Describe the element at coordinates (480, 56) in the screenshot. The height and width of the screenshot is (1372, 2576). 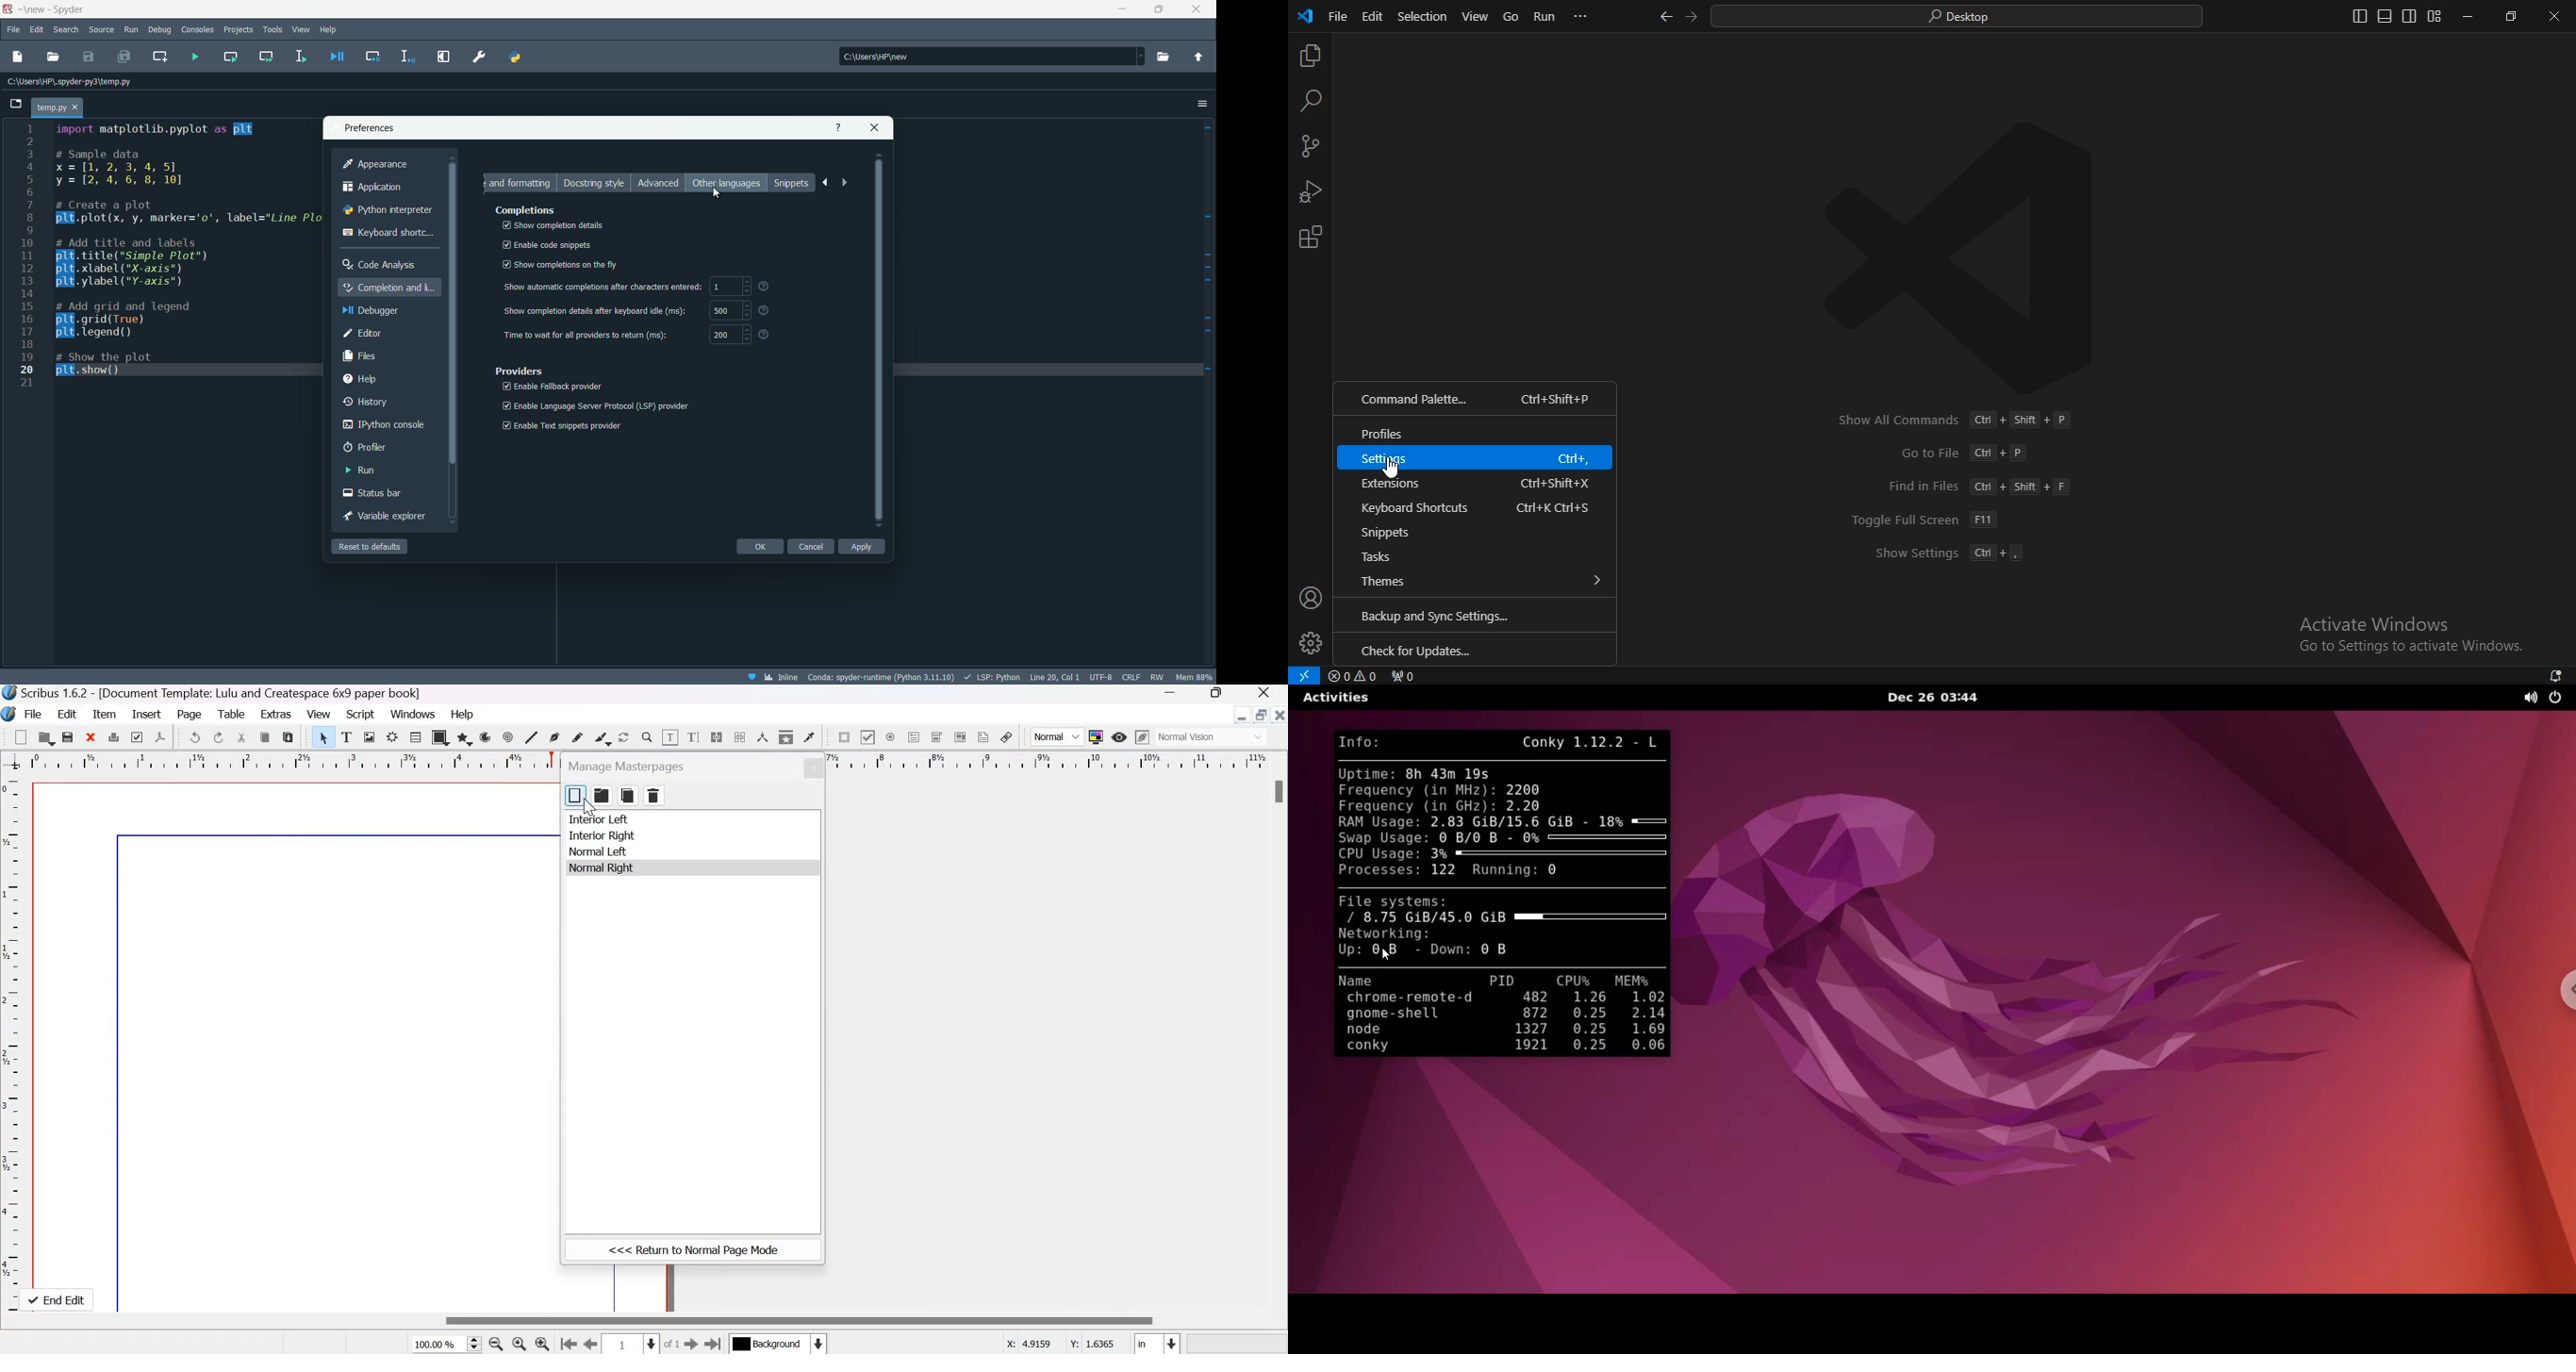
I see `preferences` at that location.